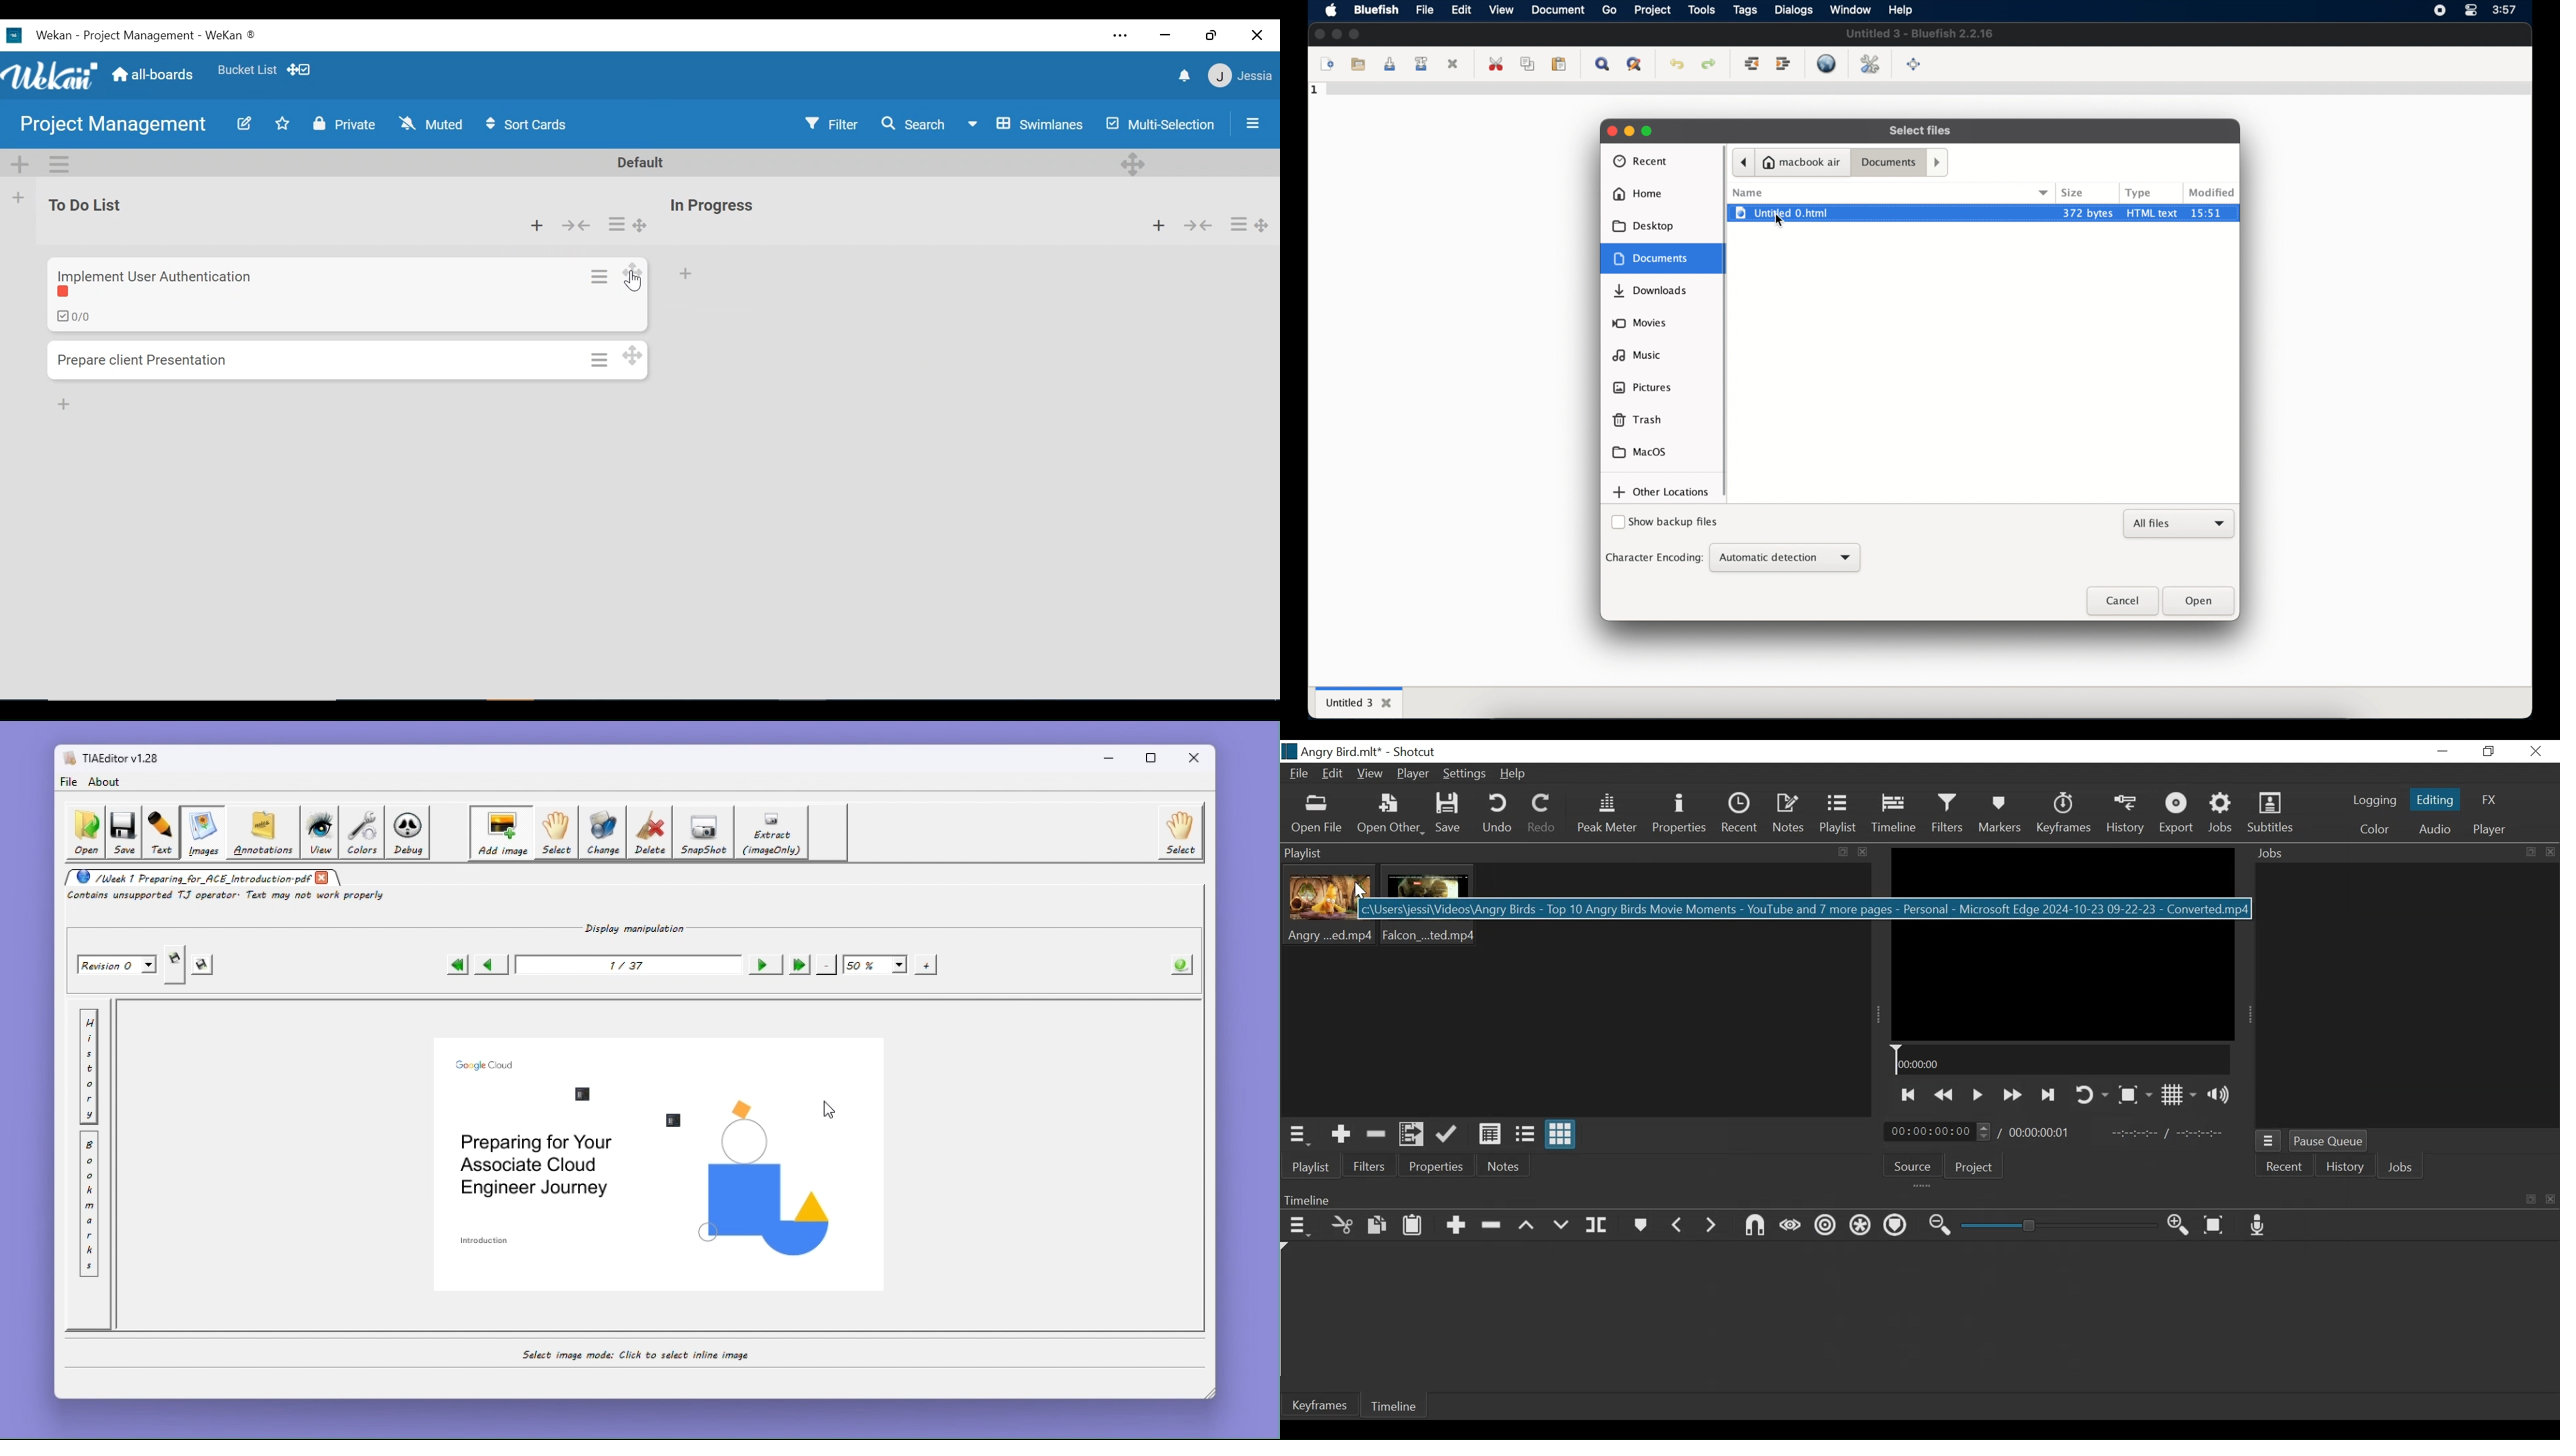 The image size is (2576, 1456). Describe the element at coordinates (1235, 225) in the screenshot. I see `Card actions` at that location.